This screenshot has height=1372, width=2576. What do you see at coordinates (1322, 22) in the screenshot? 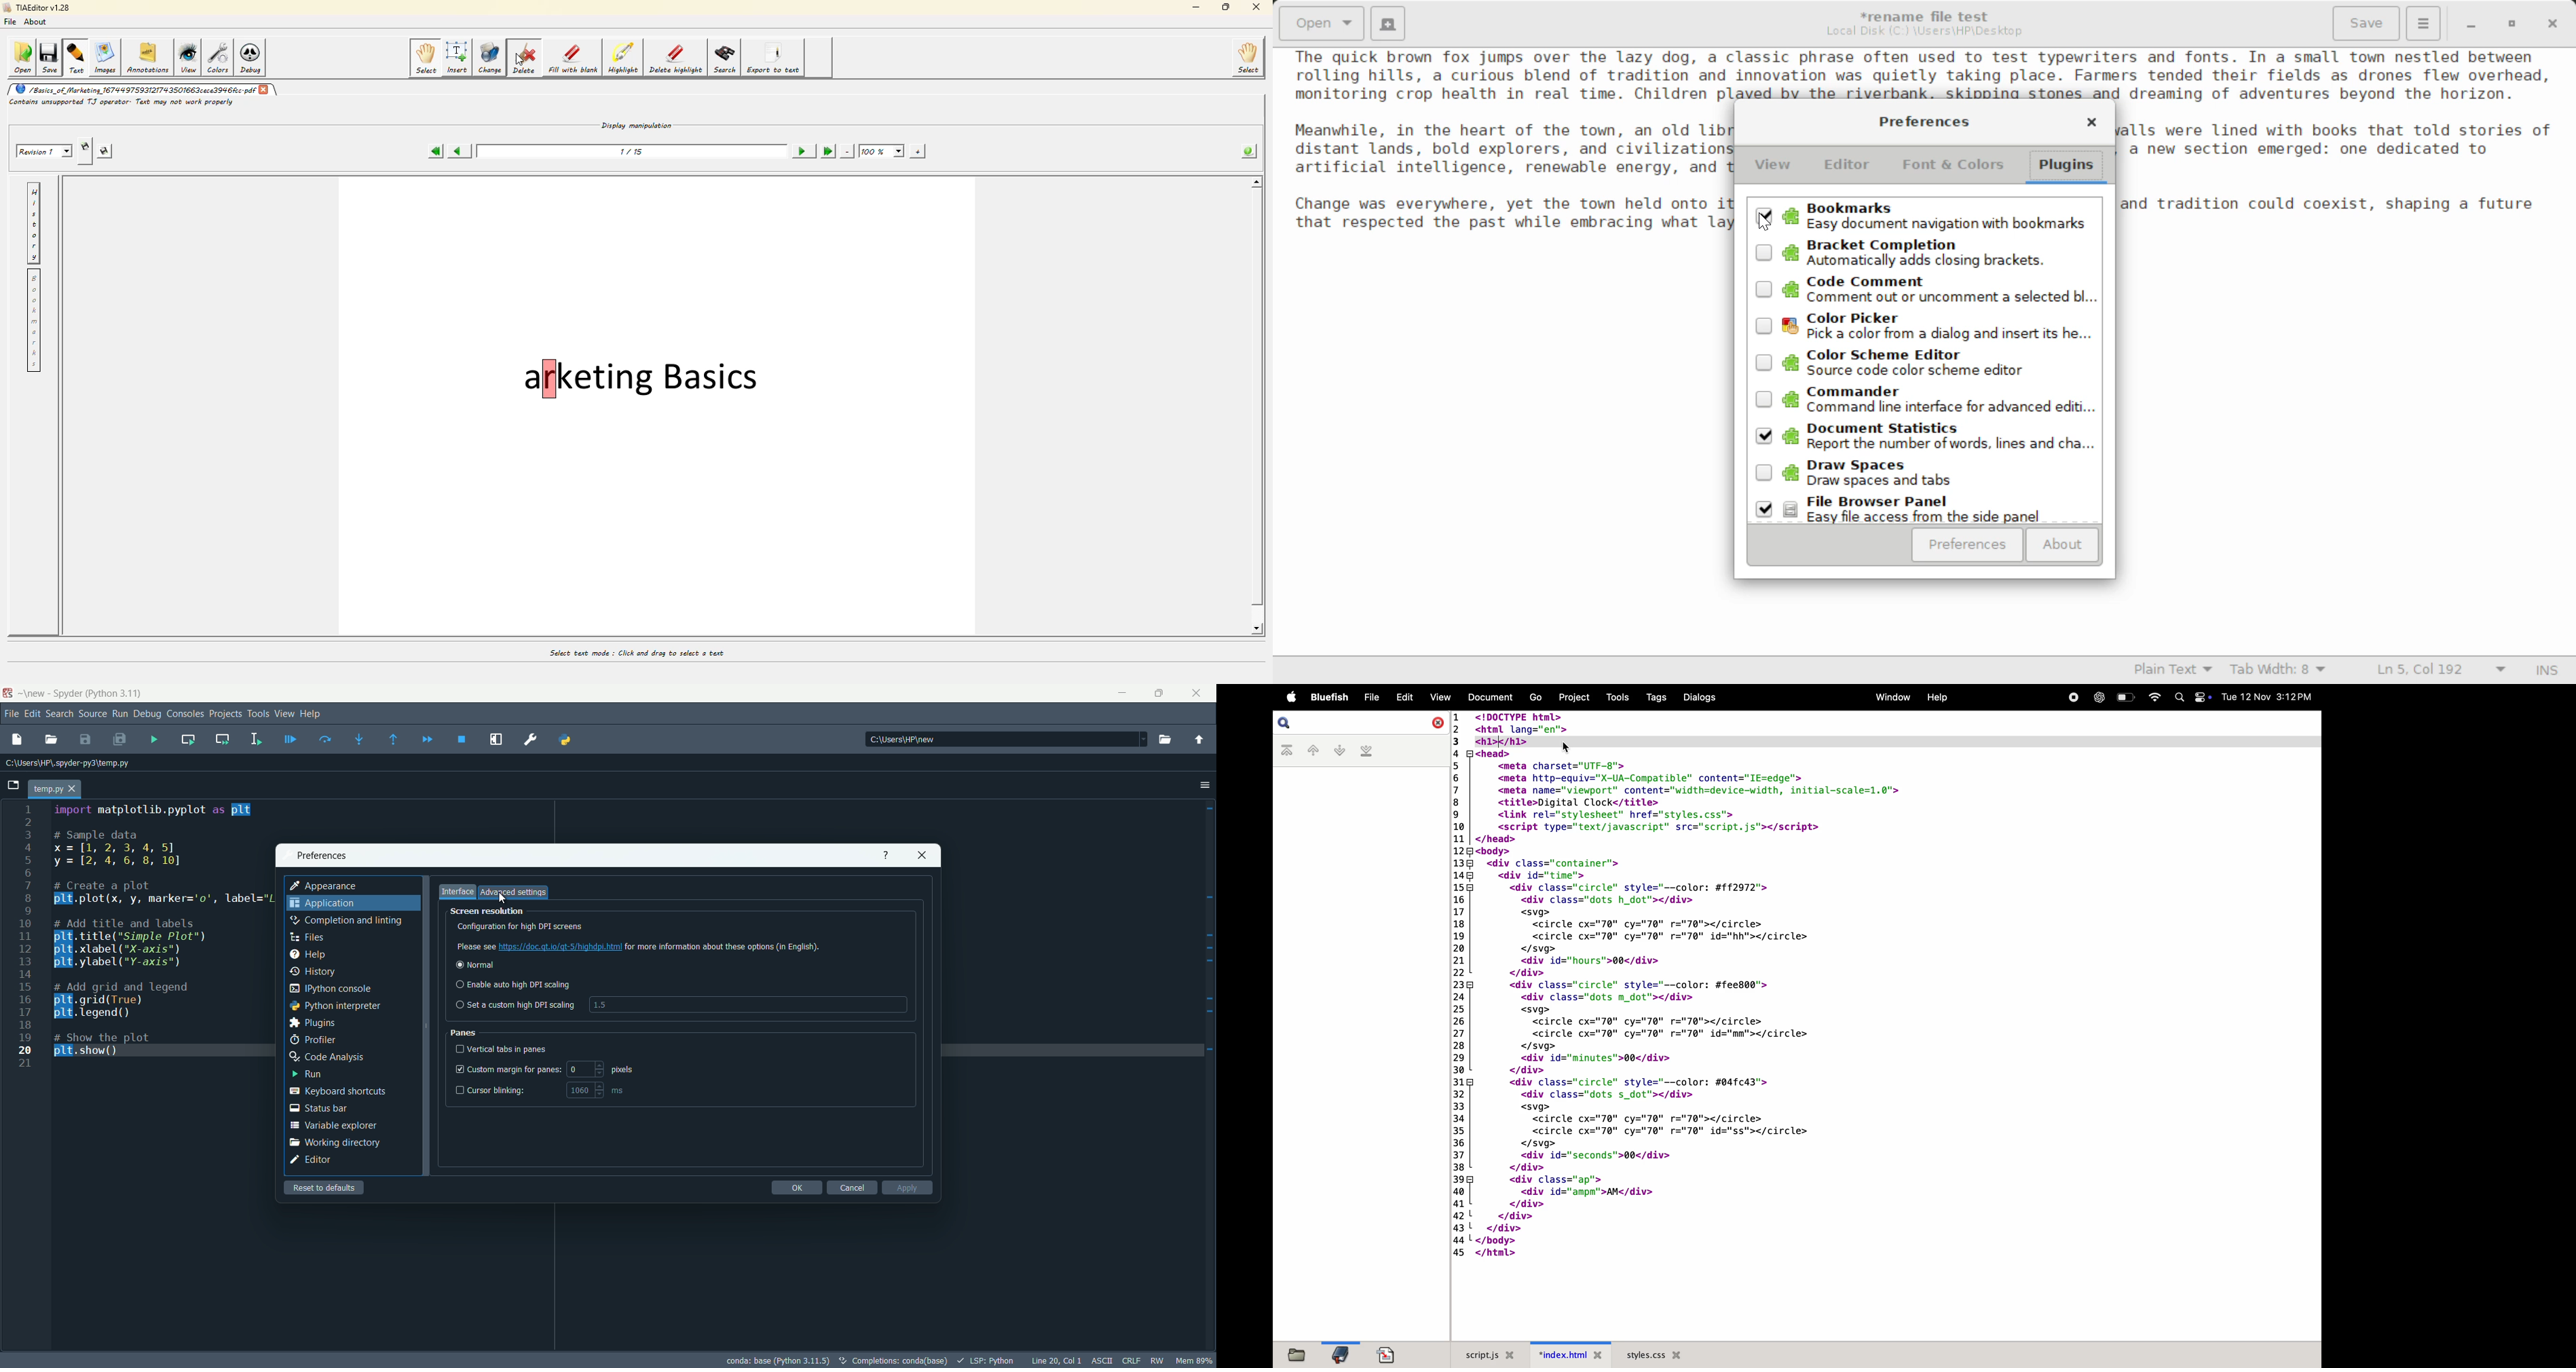
I see `Open Document` at bounding box center [1322, 22].